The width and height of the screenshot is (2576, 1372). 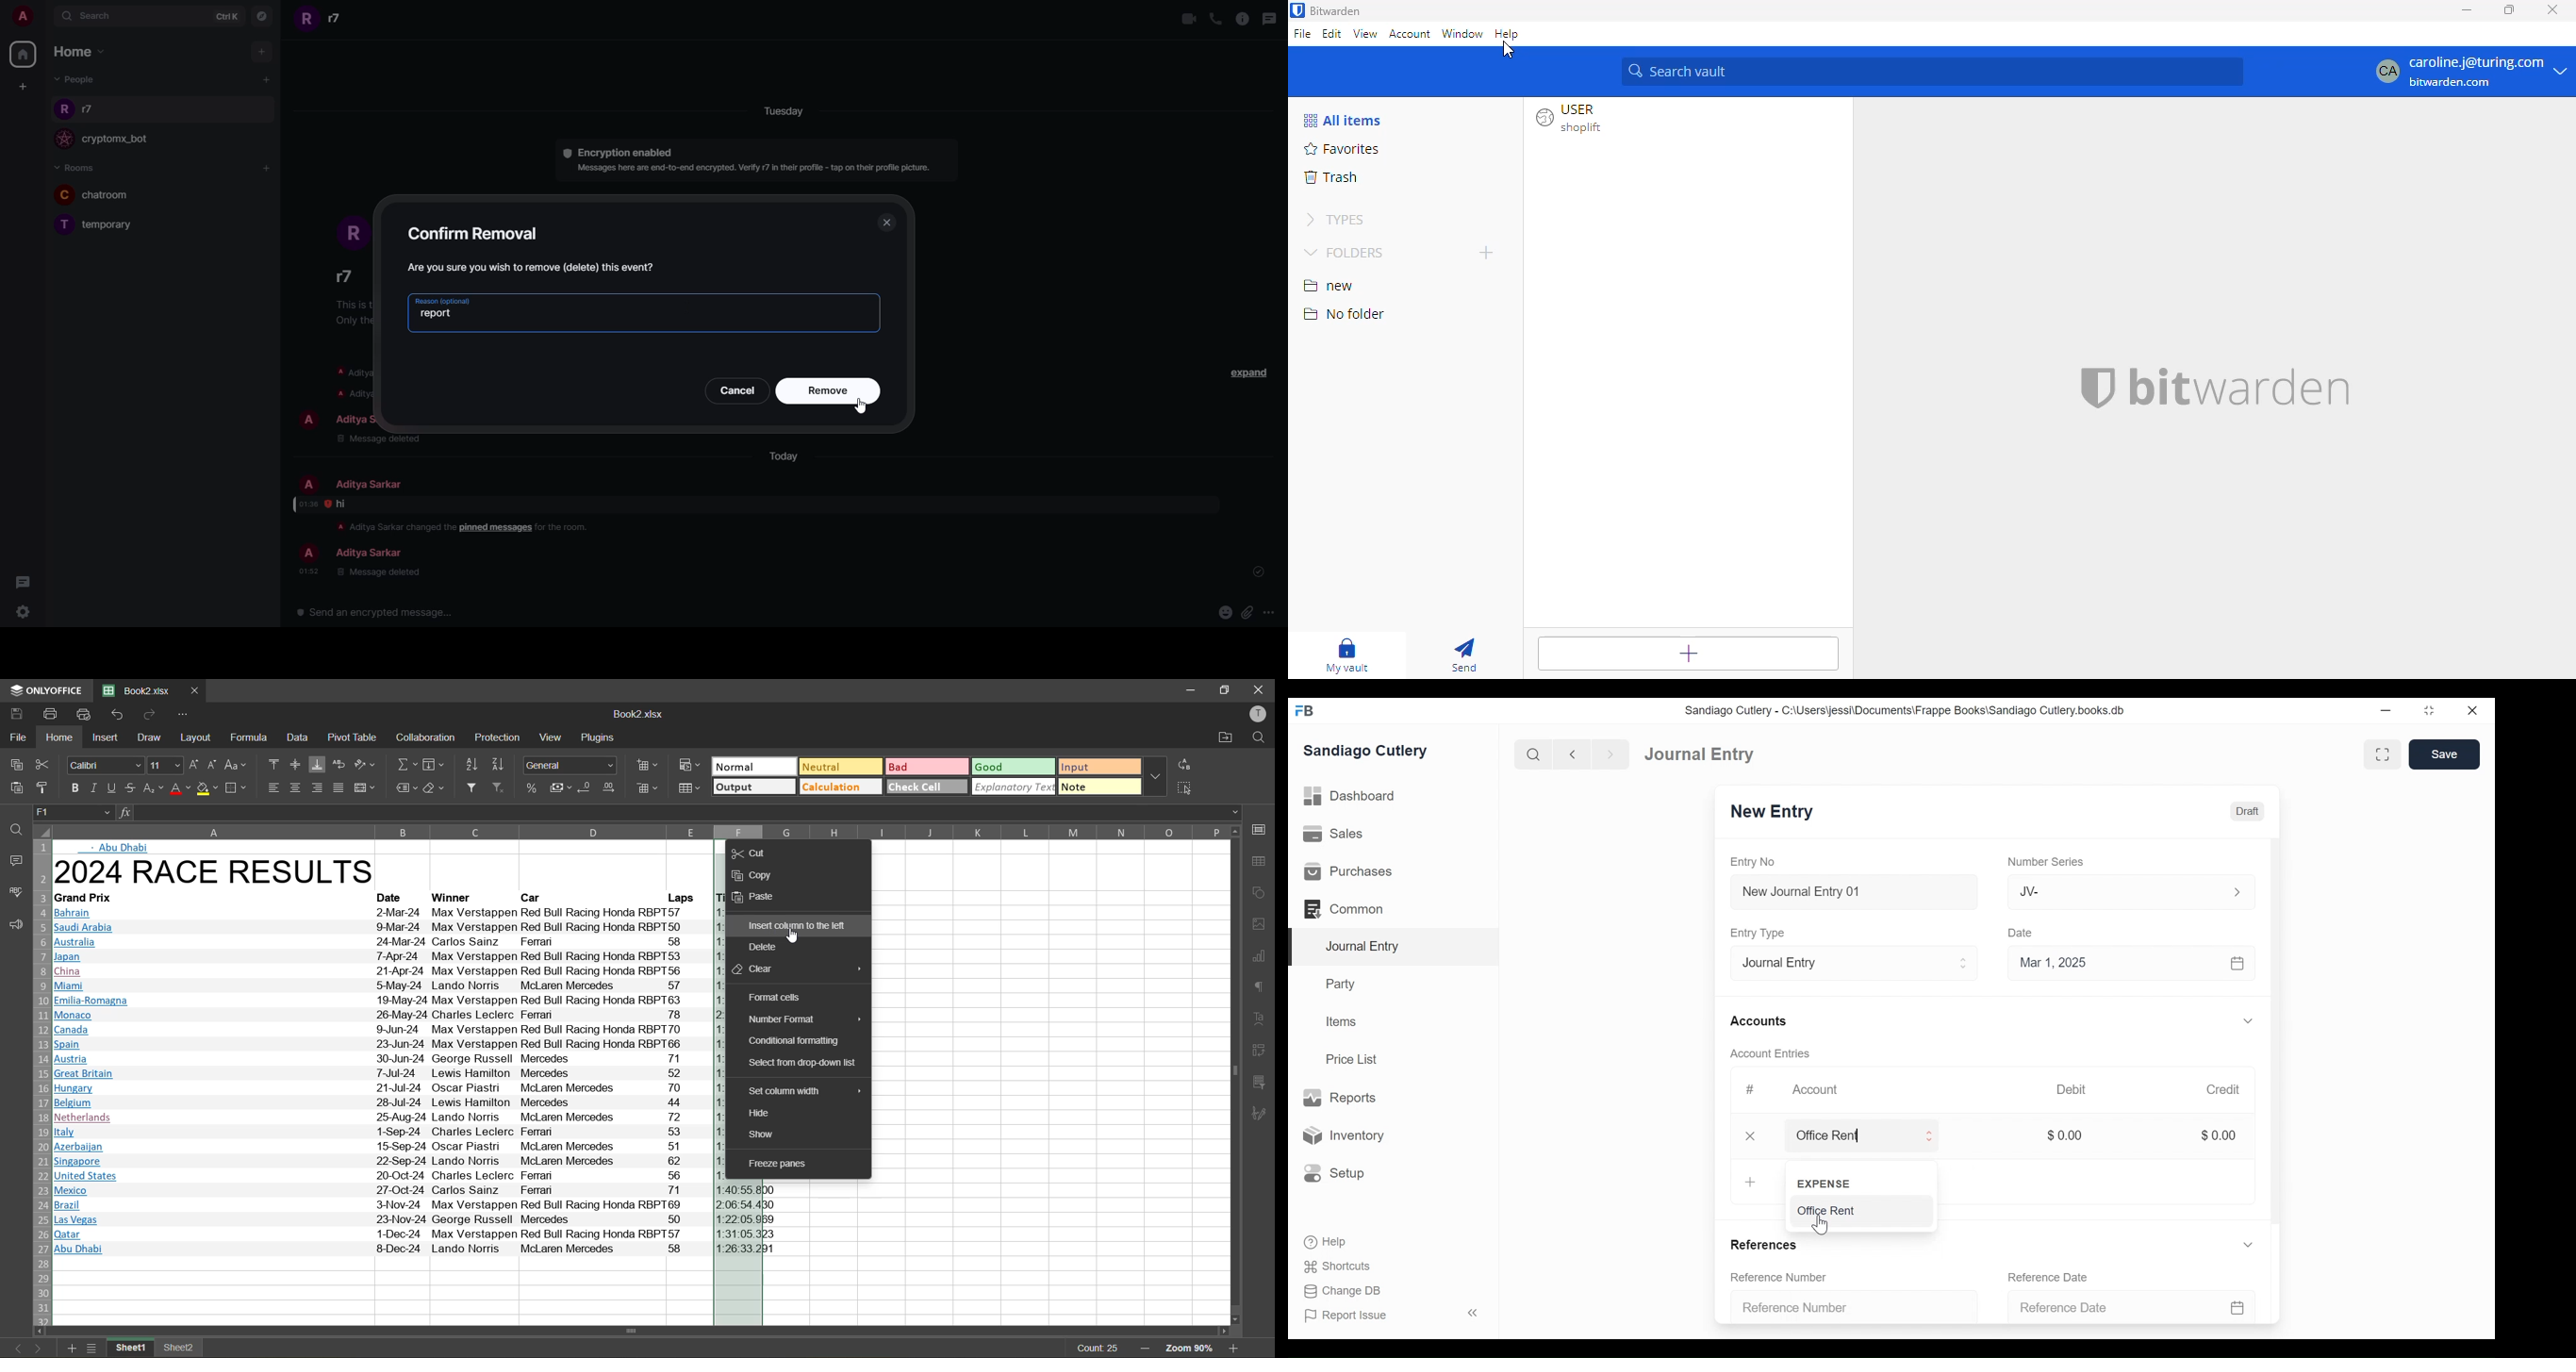 What do you see at coordinates (2445, 754) in the screenshot?
I see `Save` at bounding box center [2445, 754].